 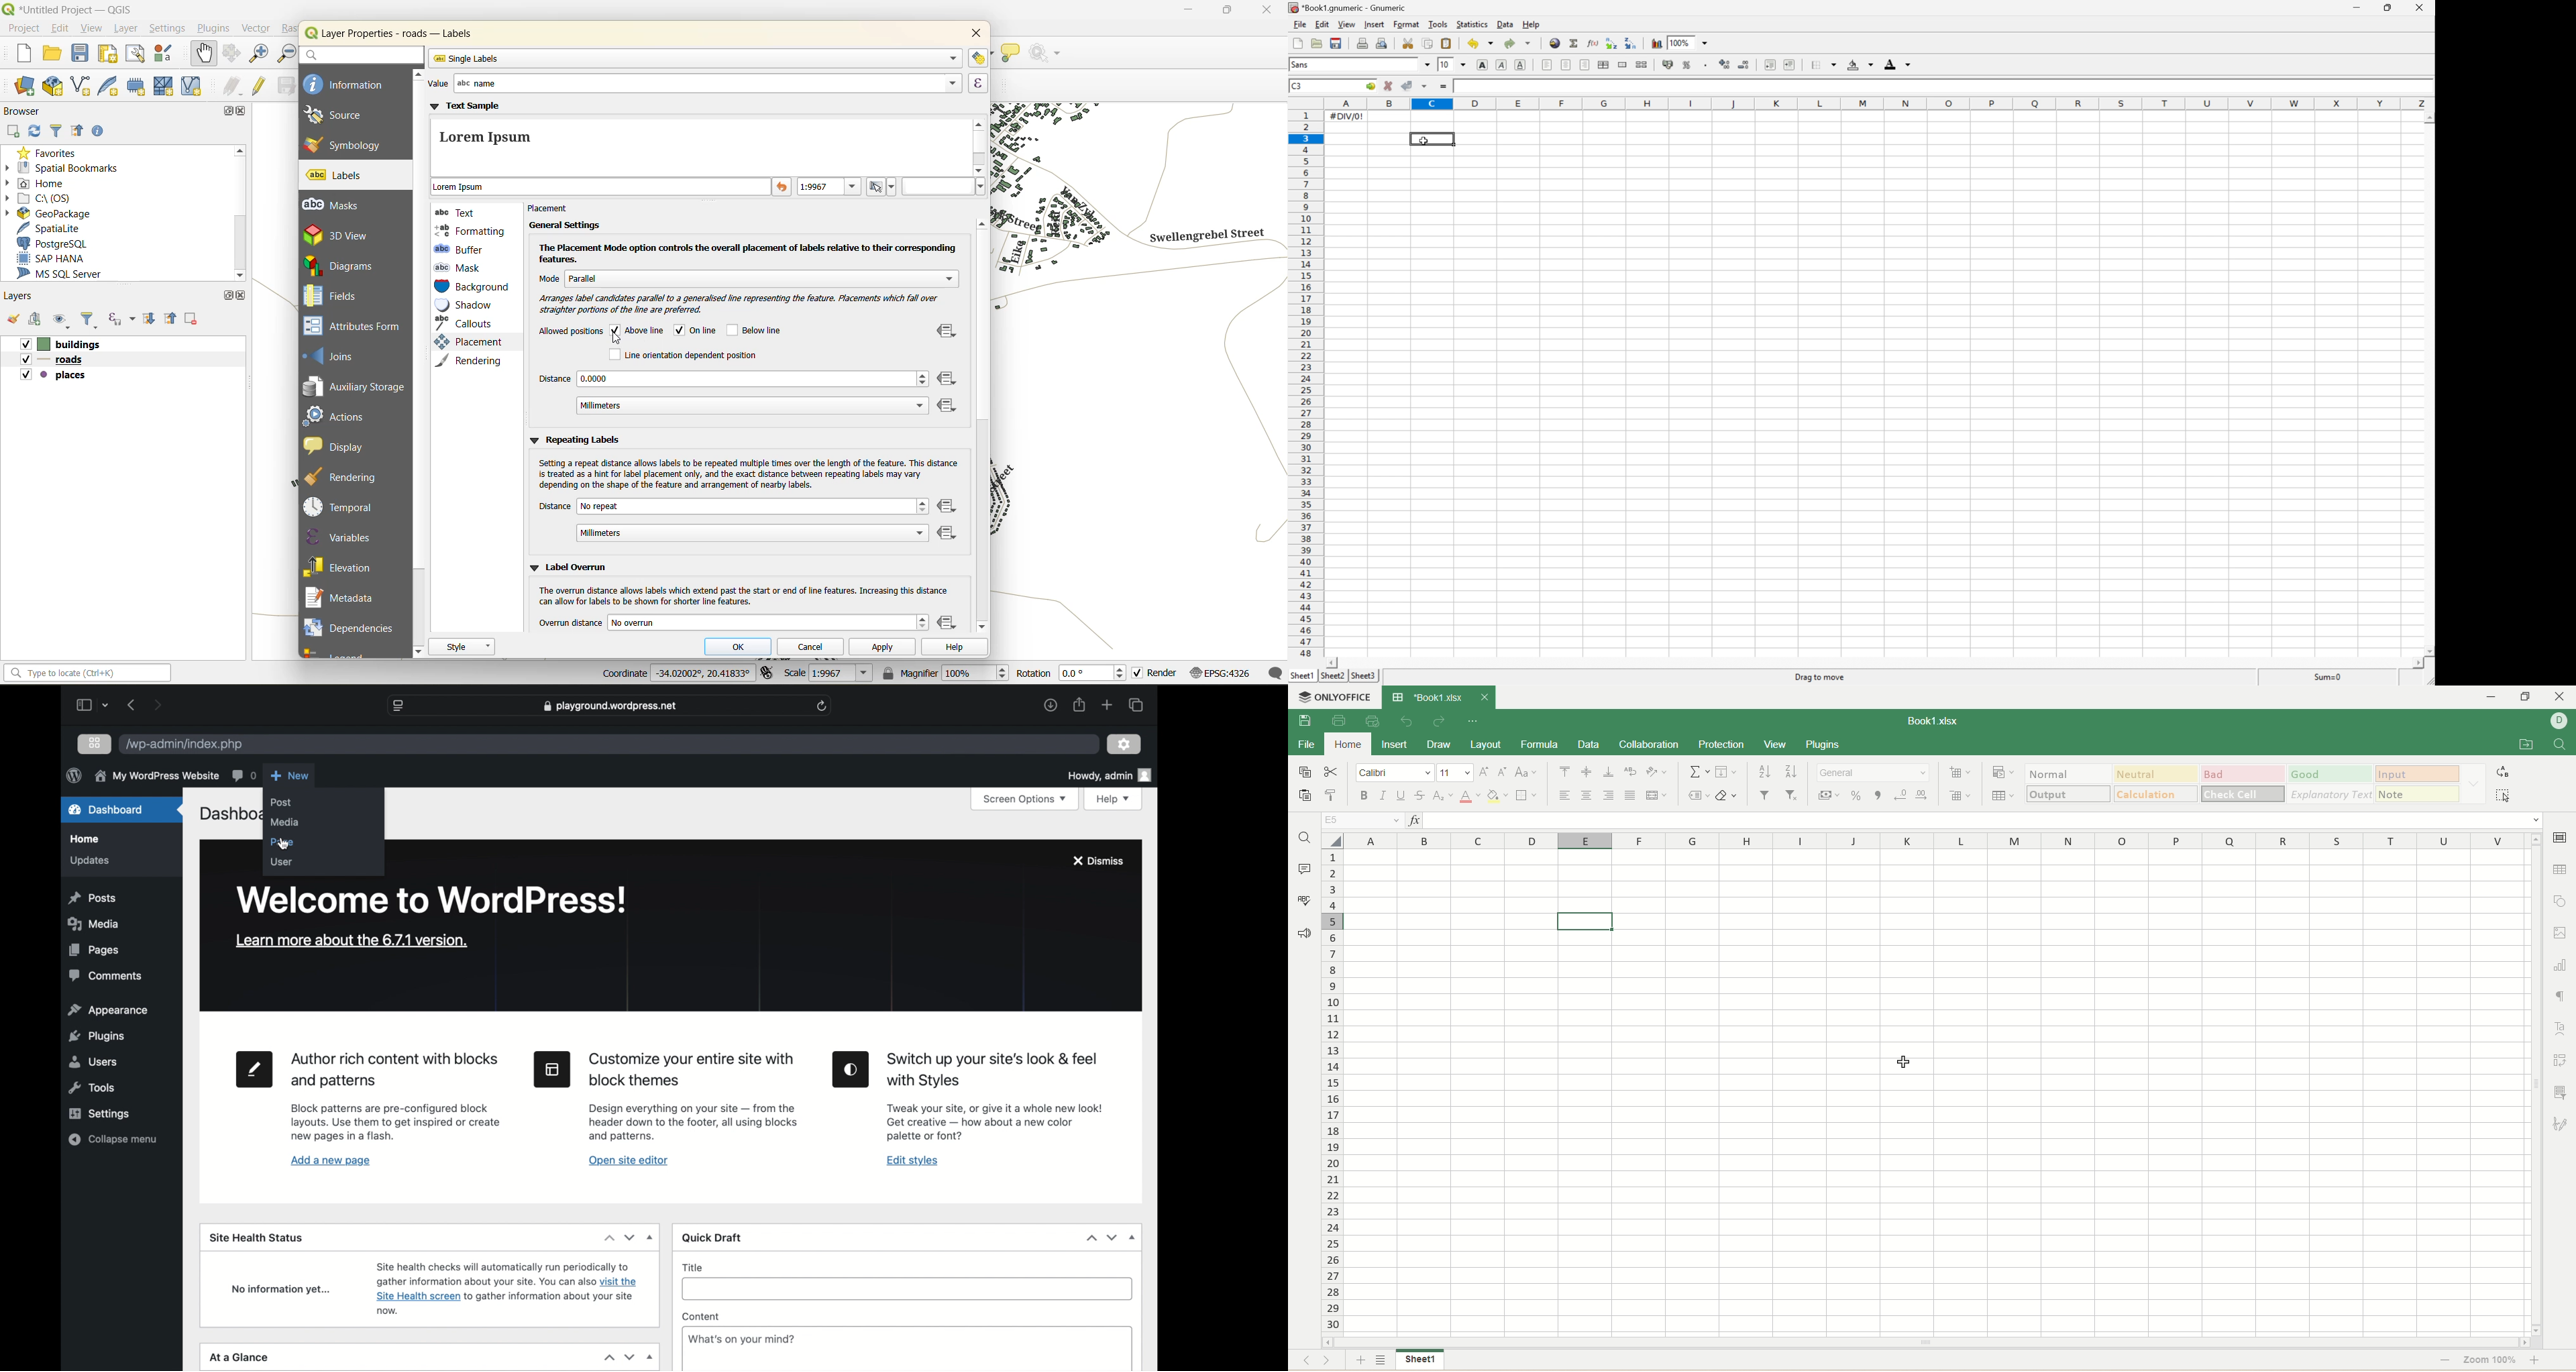 I want to click on temporary scratch layer, so click(x=137, y=86).